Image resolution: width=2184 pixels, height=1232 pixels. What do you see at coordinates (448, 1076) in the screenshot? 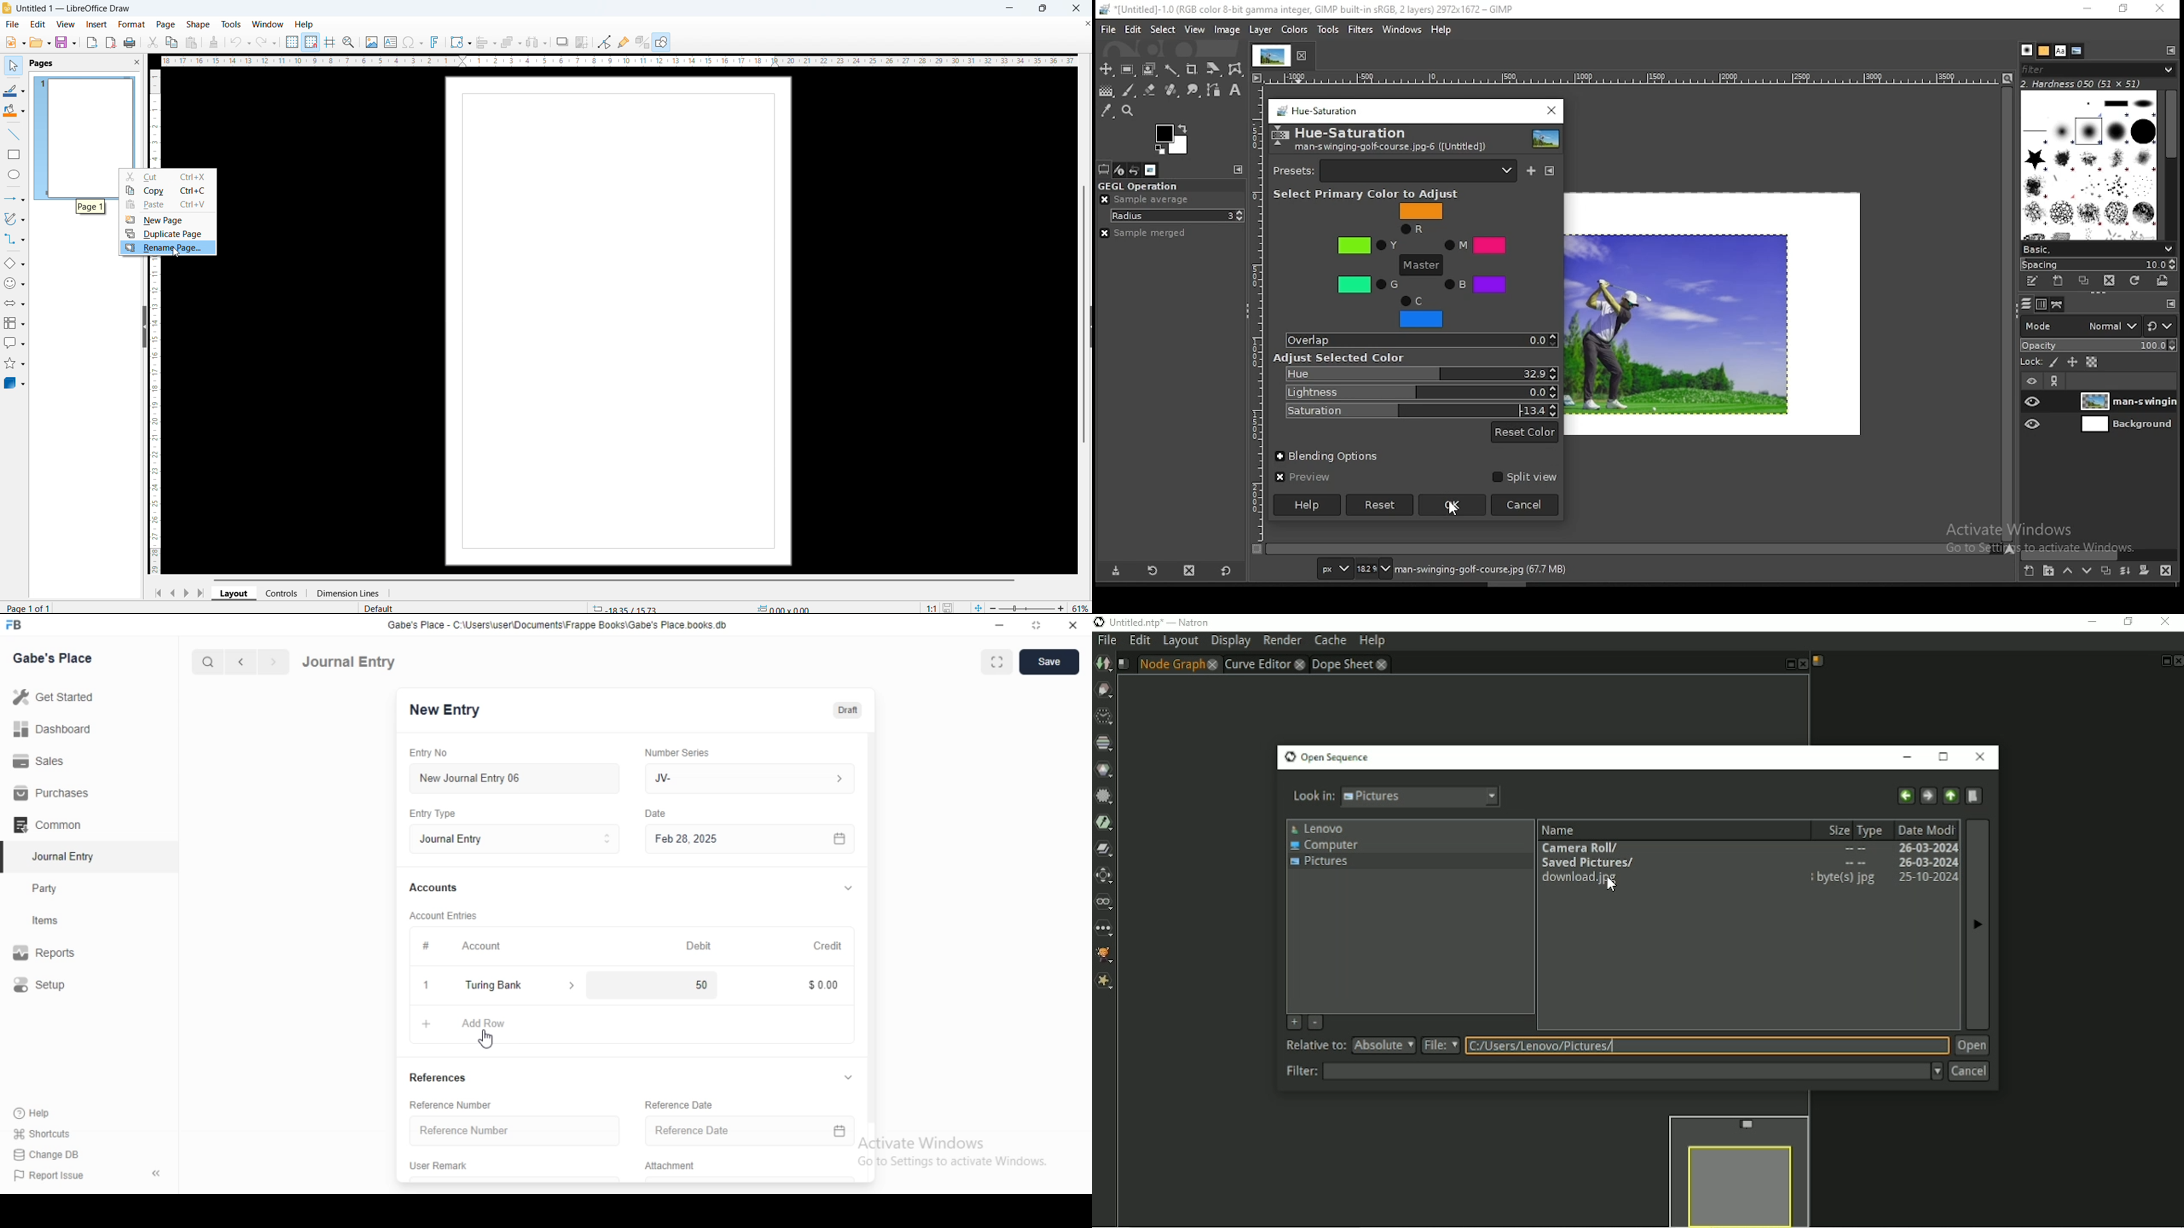
I see `References` at bounding box center [448, 1076].